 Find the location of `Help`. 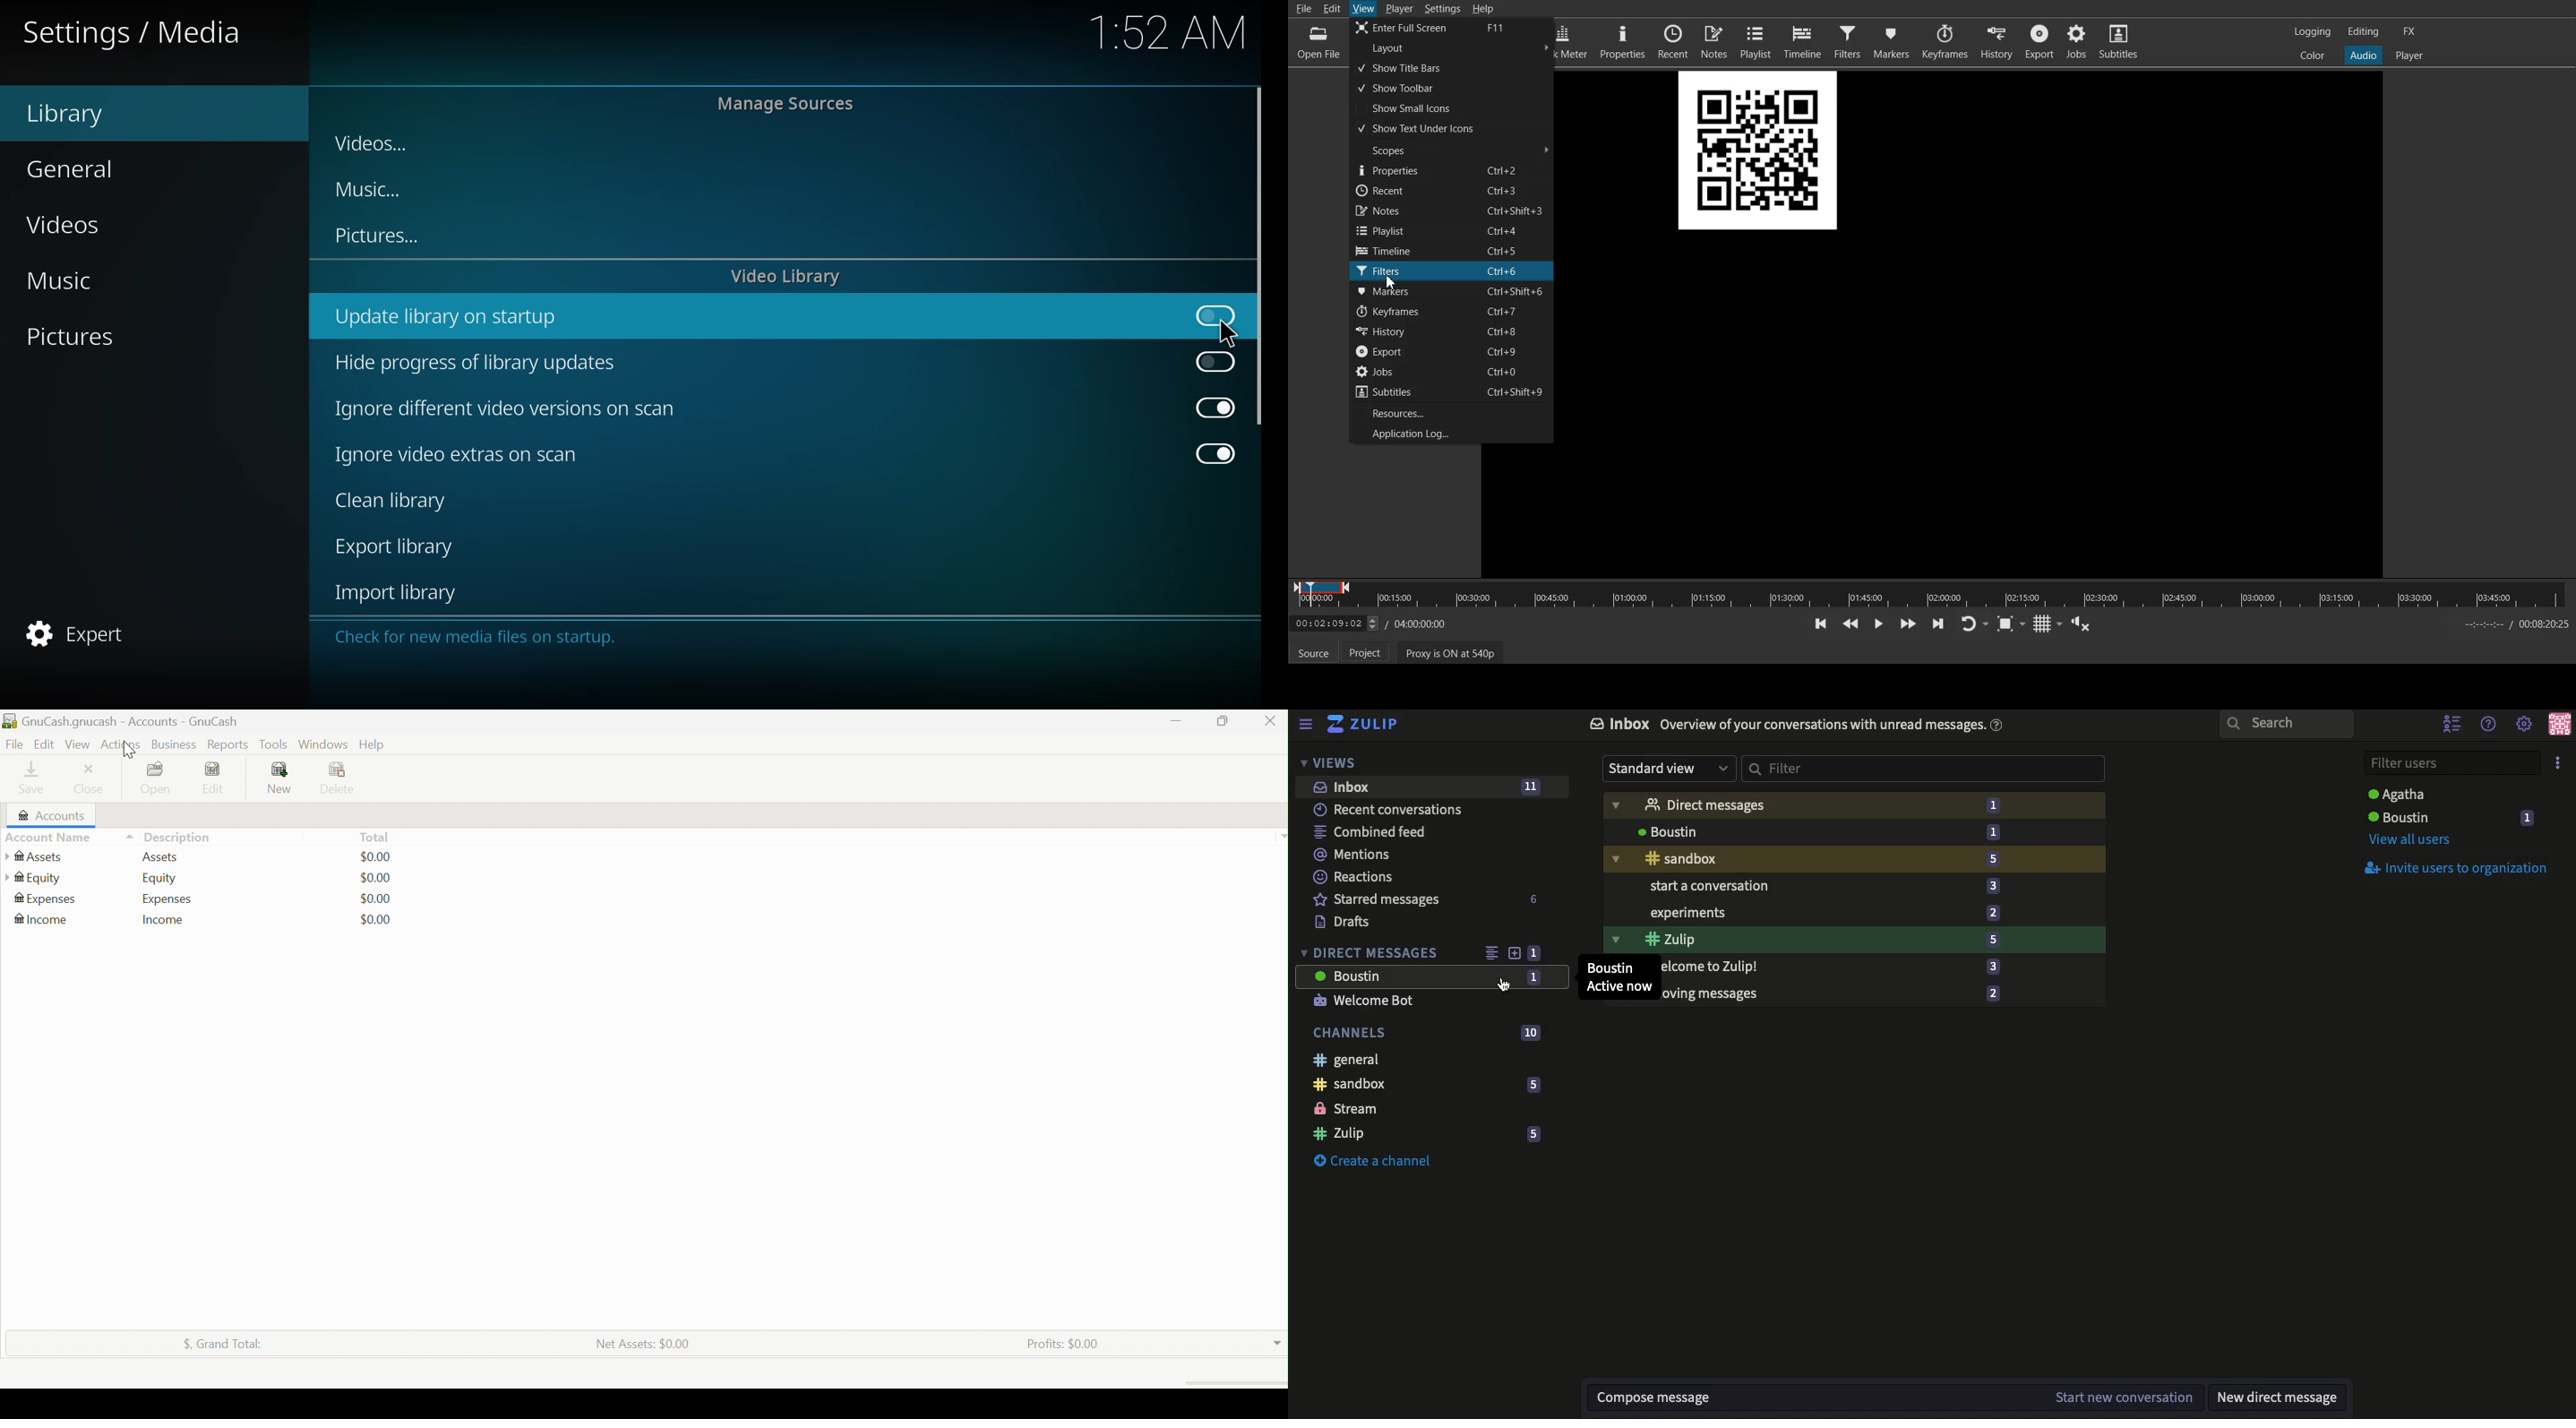

Help is located at coordinates (373, 745).